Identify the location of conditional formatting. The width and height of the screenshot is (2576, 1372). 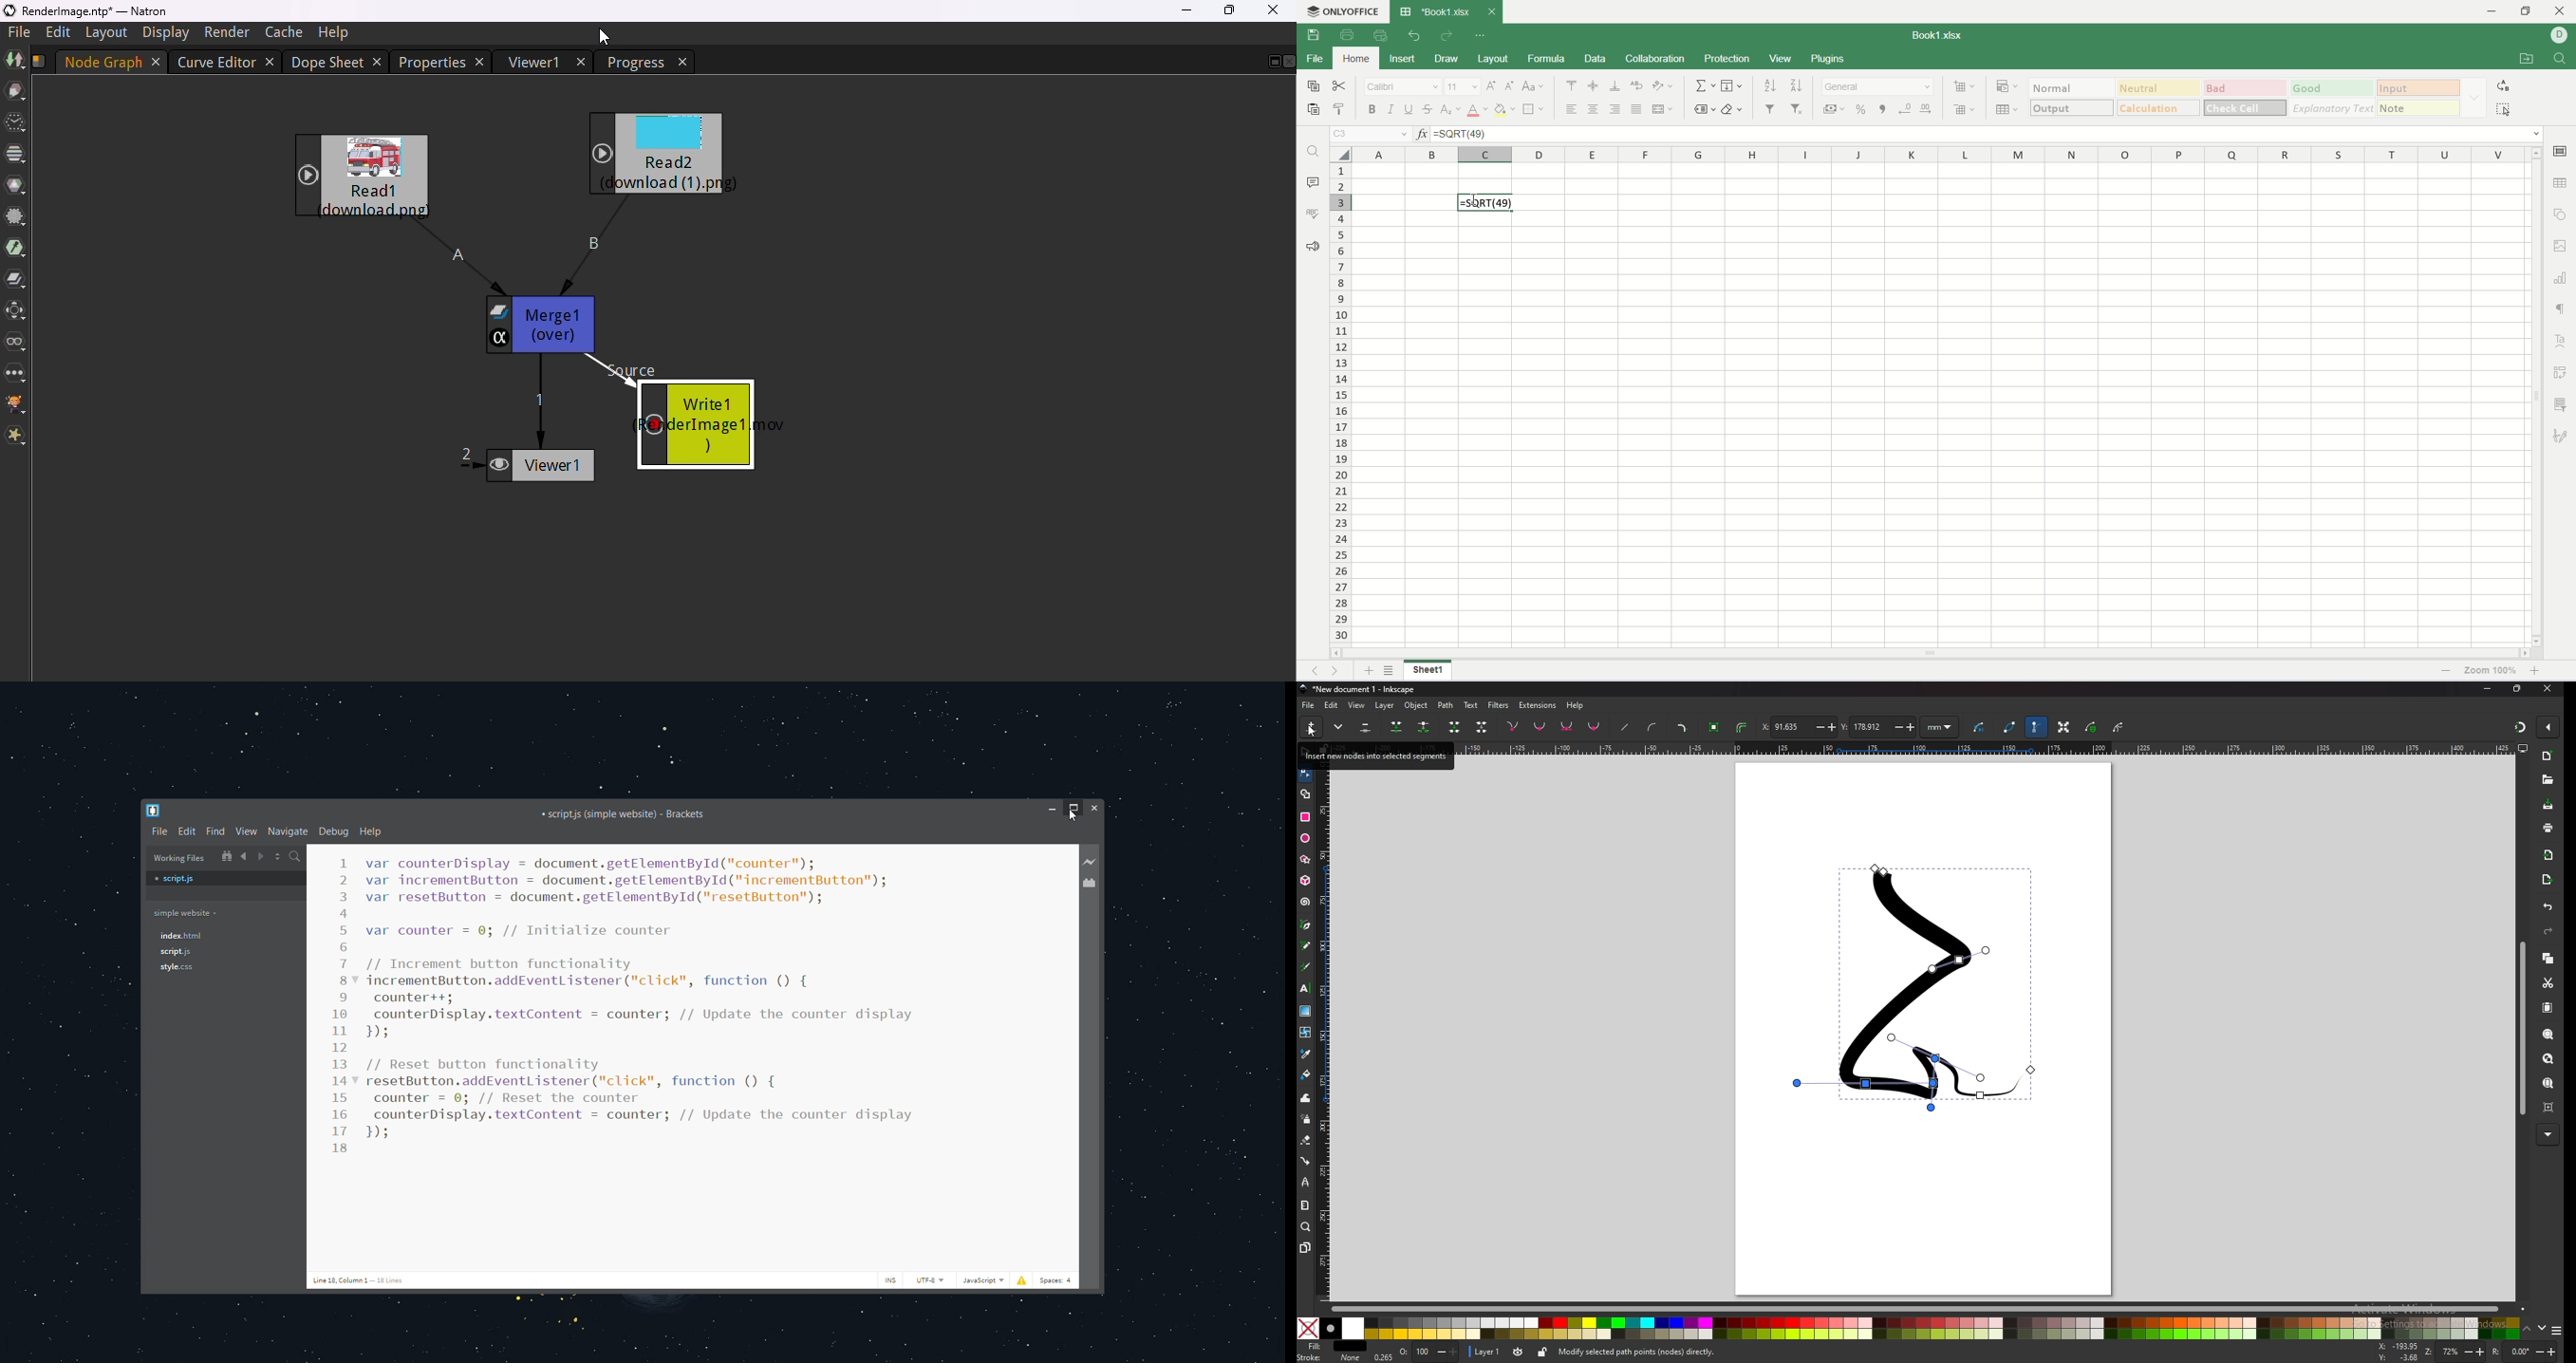
(2009, 86).